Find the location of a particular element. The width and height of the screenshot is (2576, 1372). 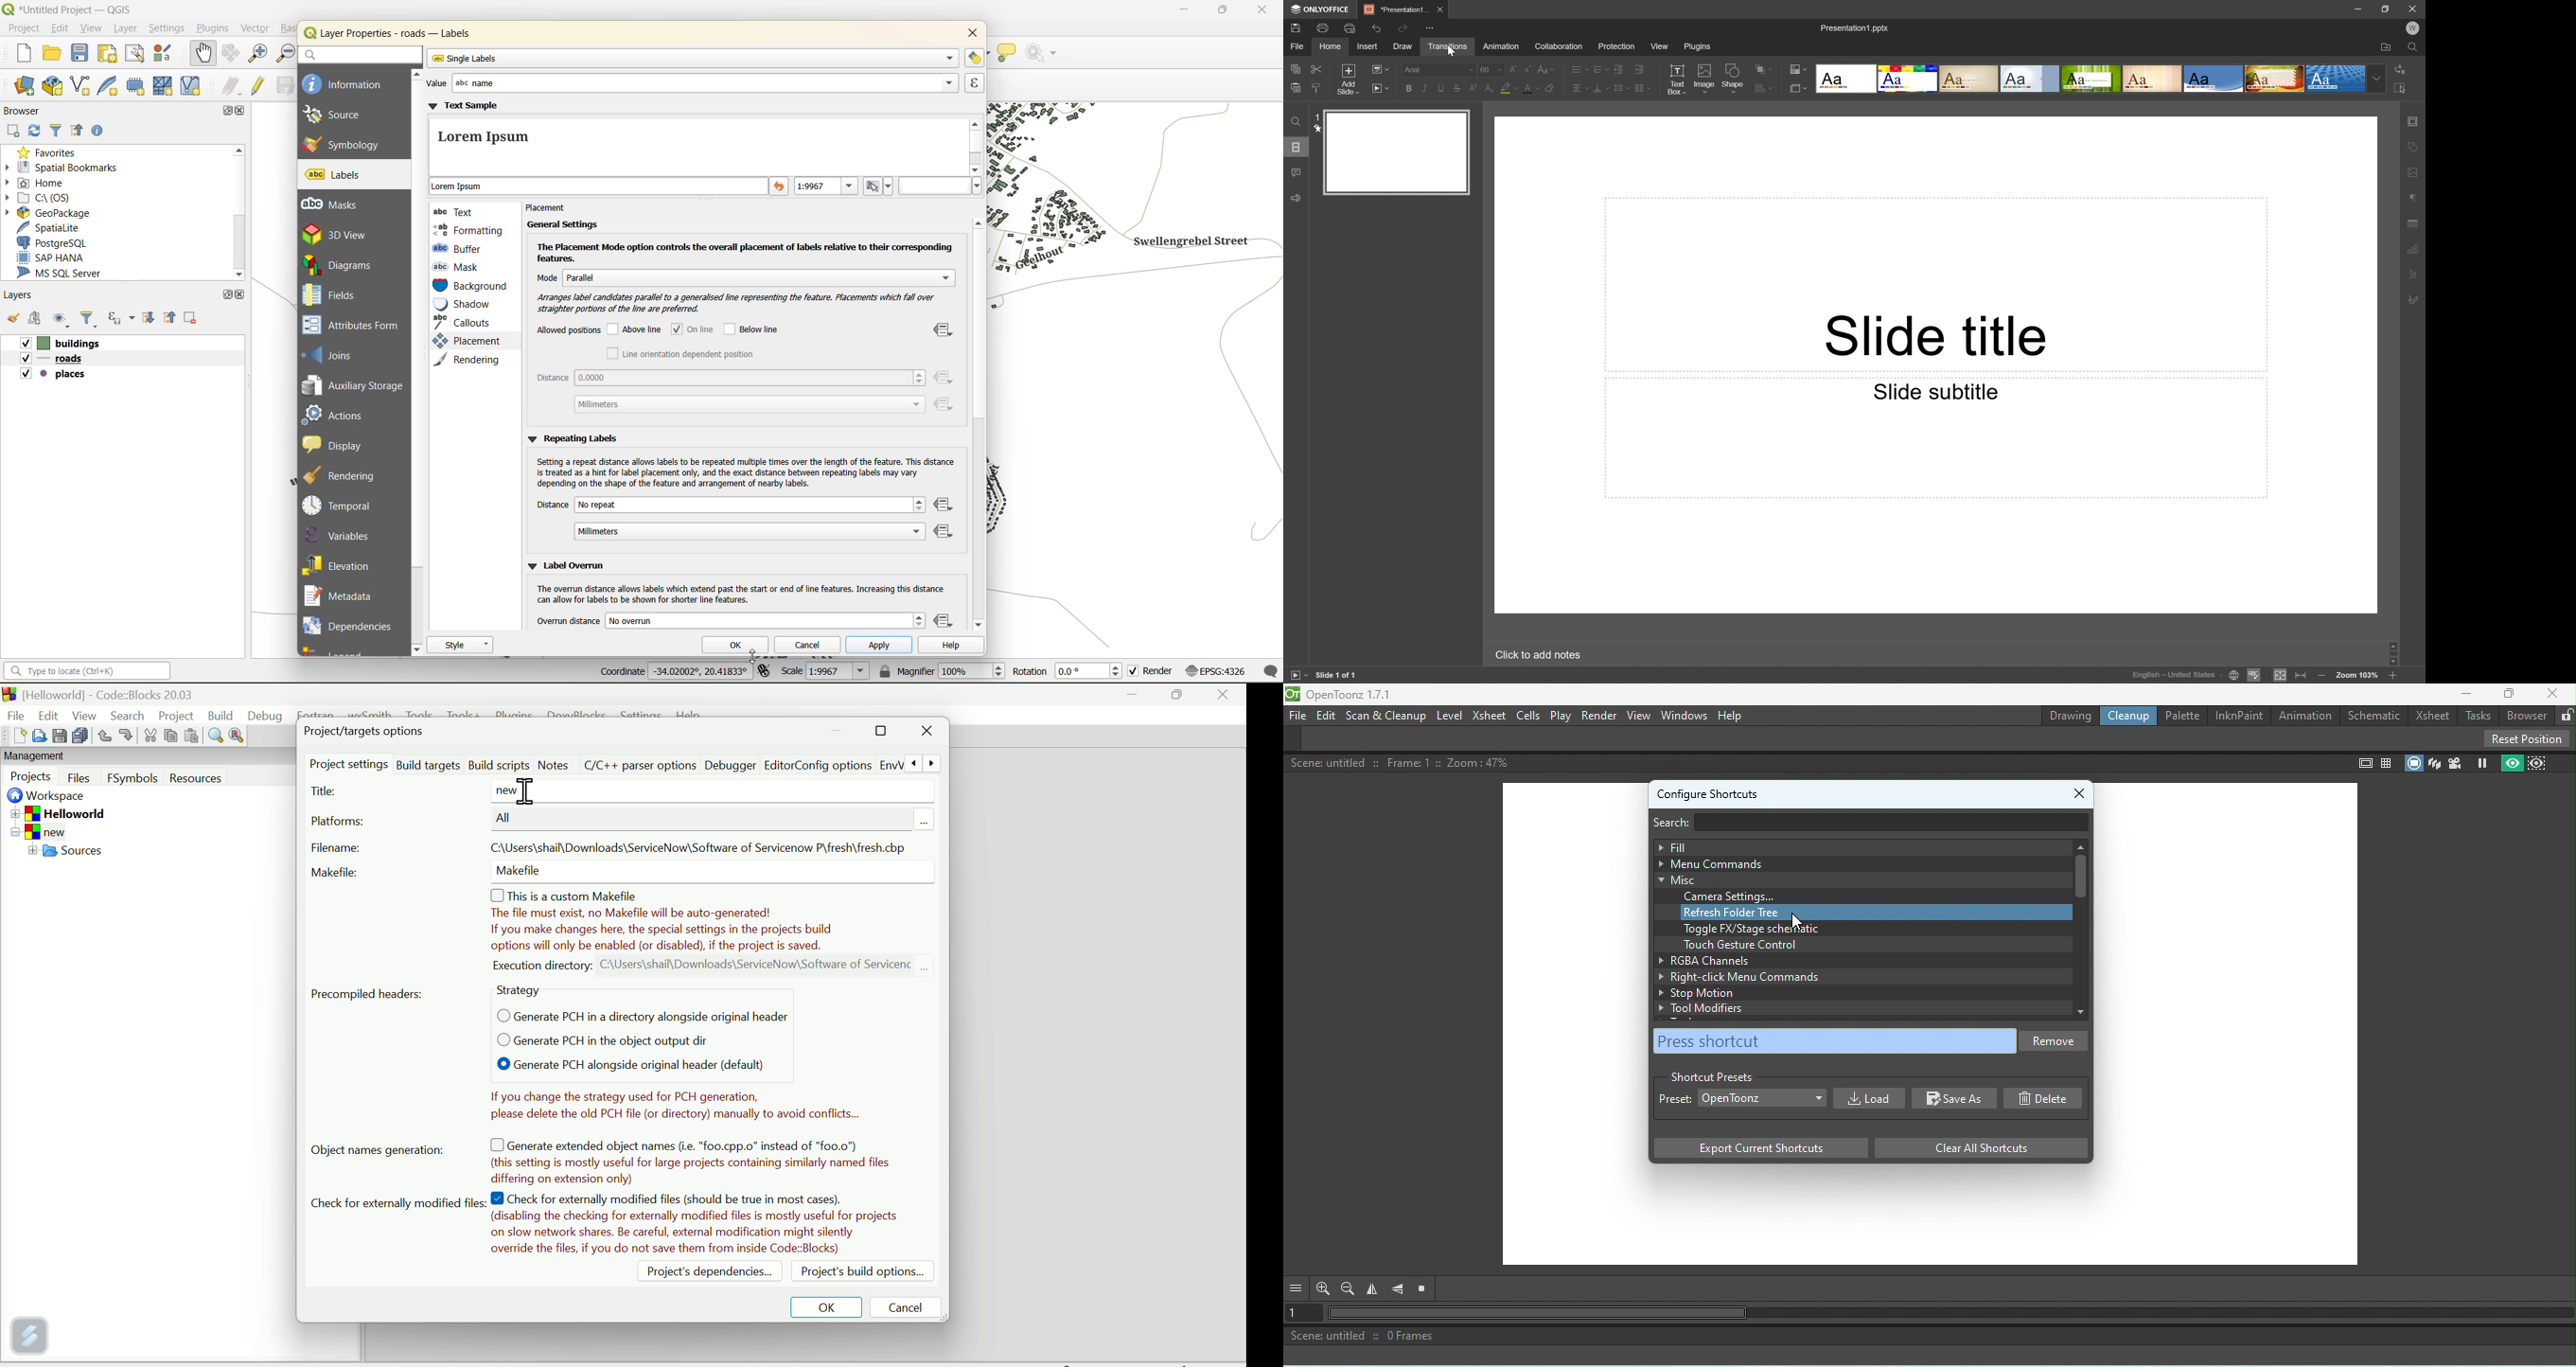

Subscript is located at coordinates (1490, 89).